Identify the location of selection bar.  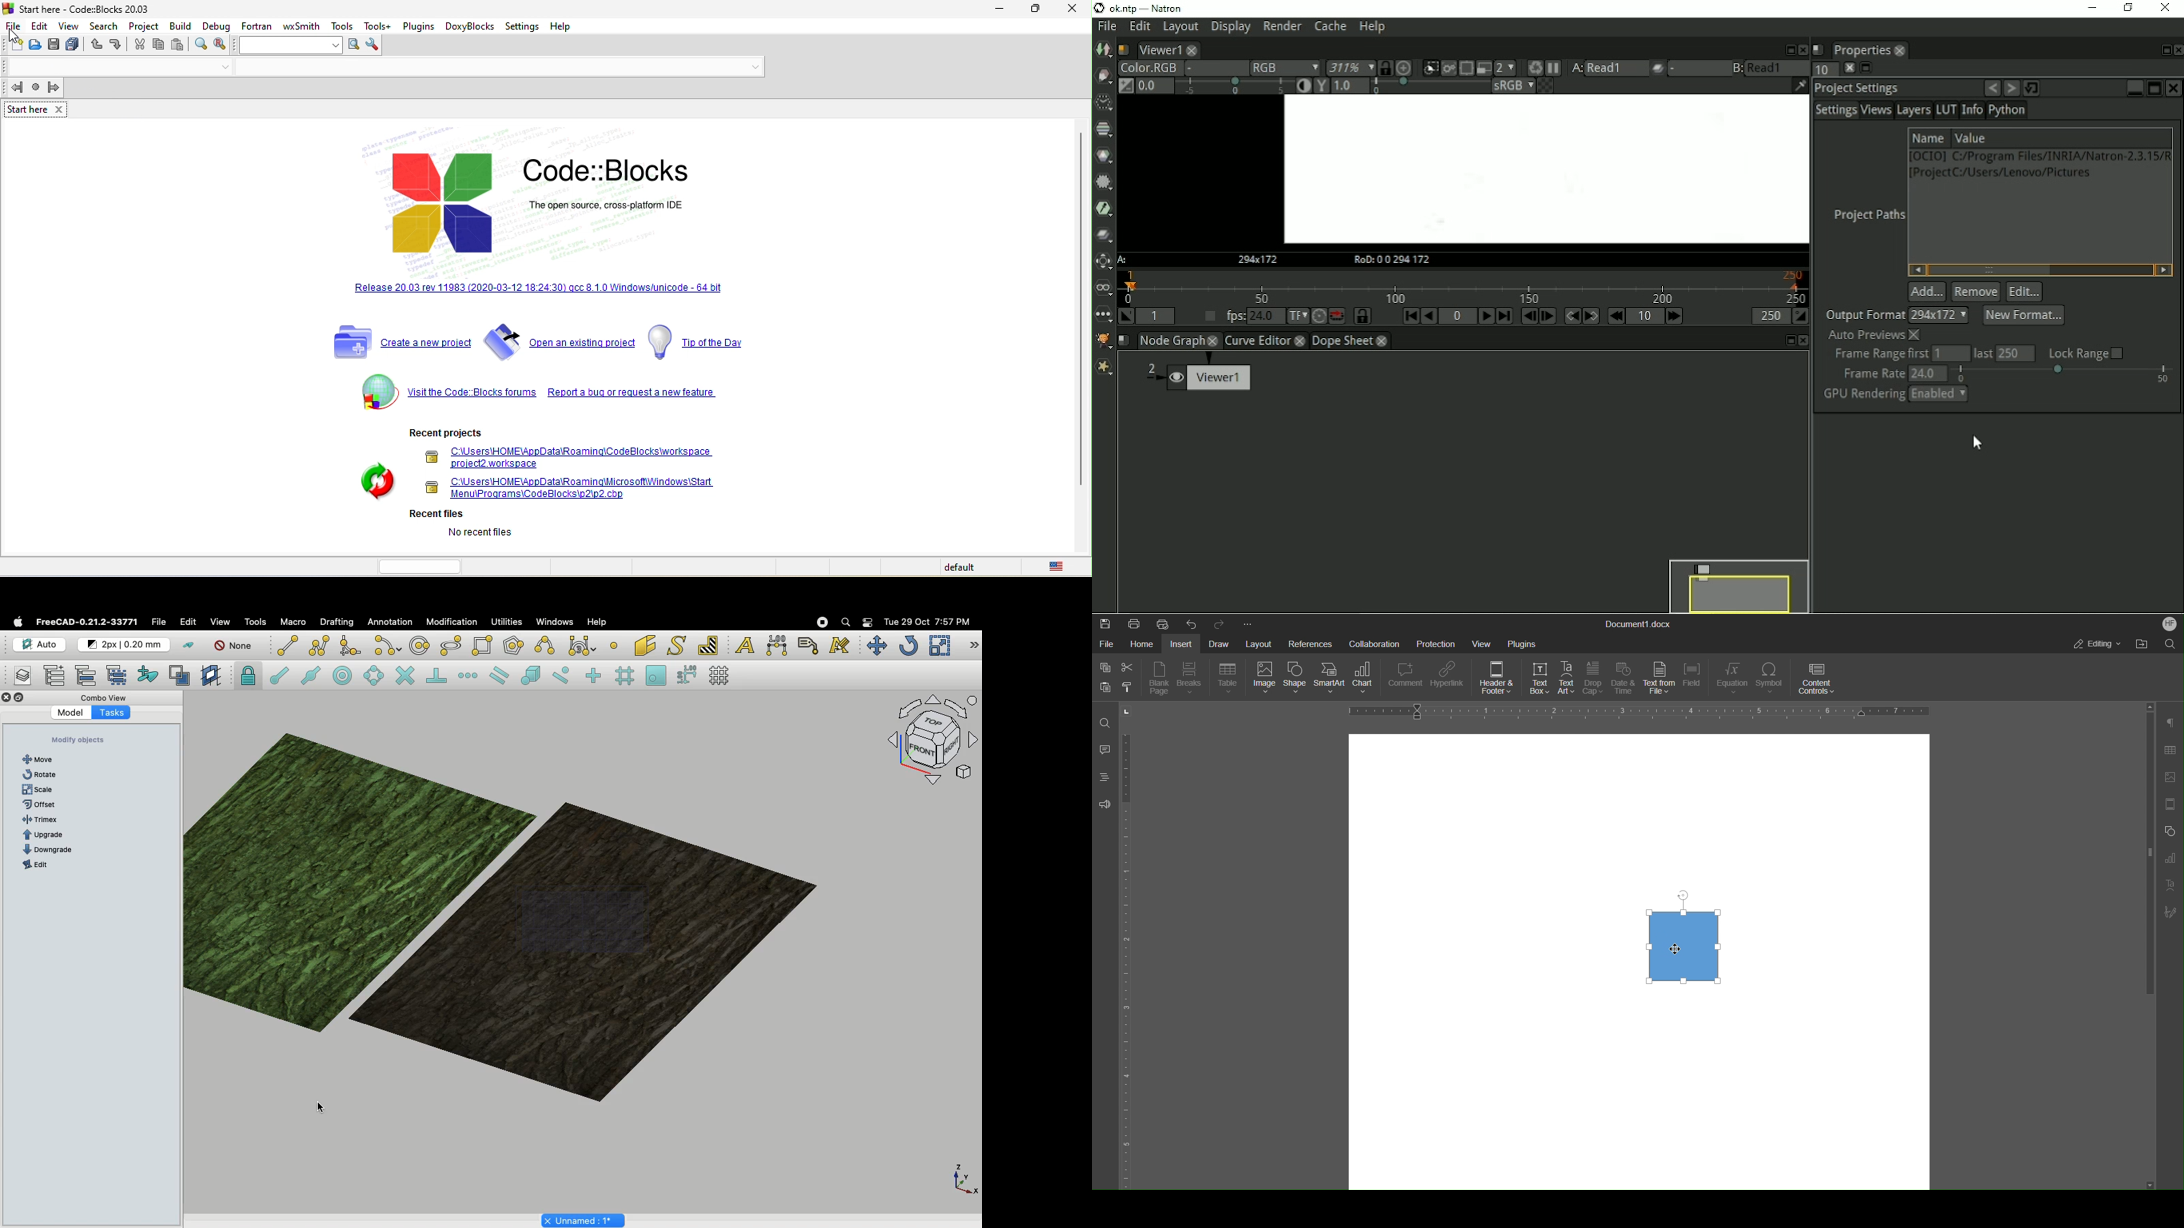
(1429, 86).